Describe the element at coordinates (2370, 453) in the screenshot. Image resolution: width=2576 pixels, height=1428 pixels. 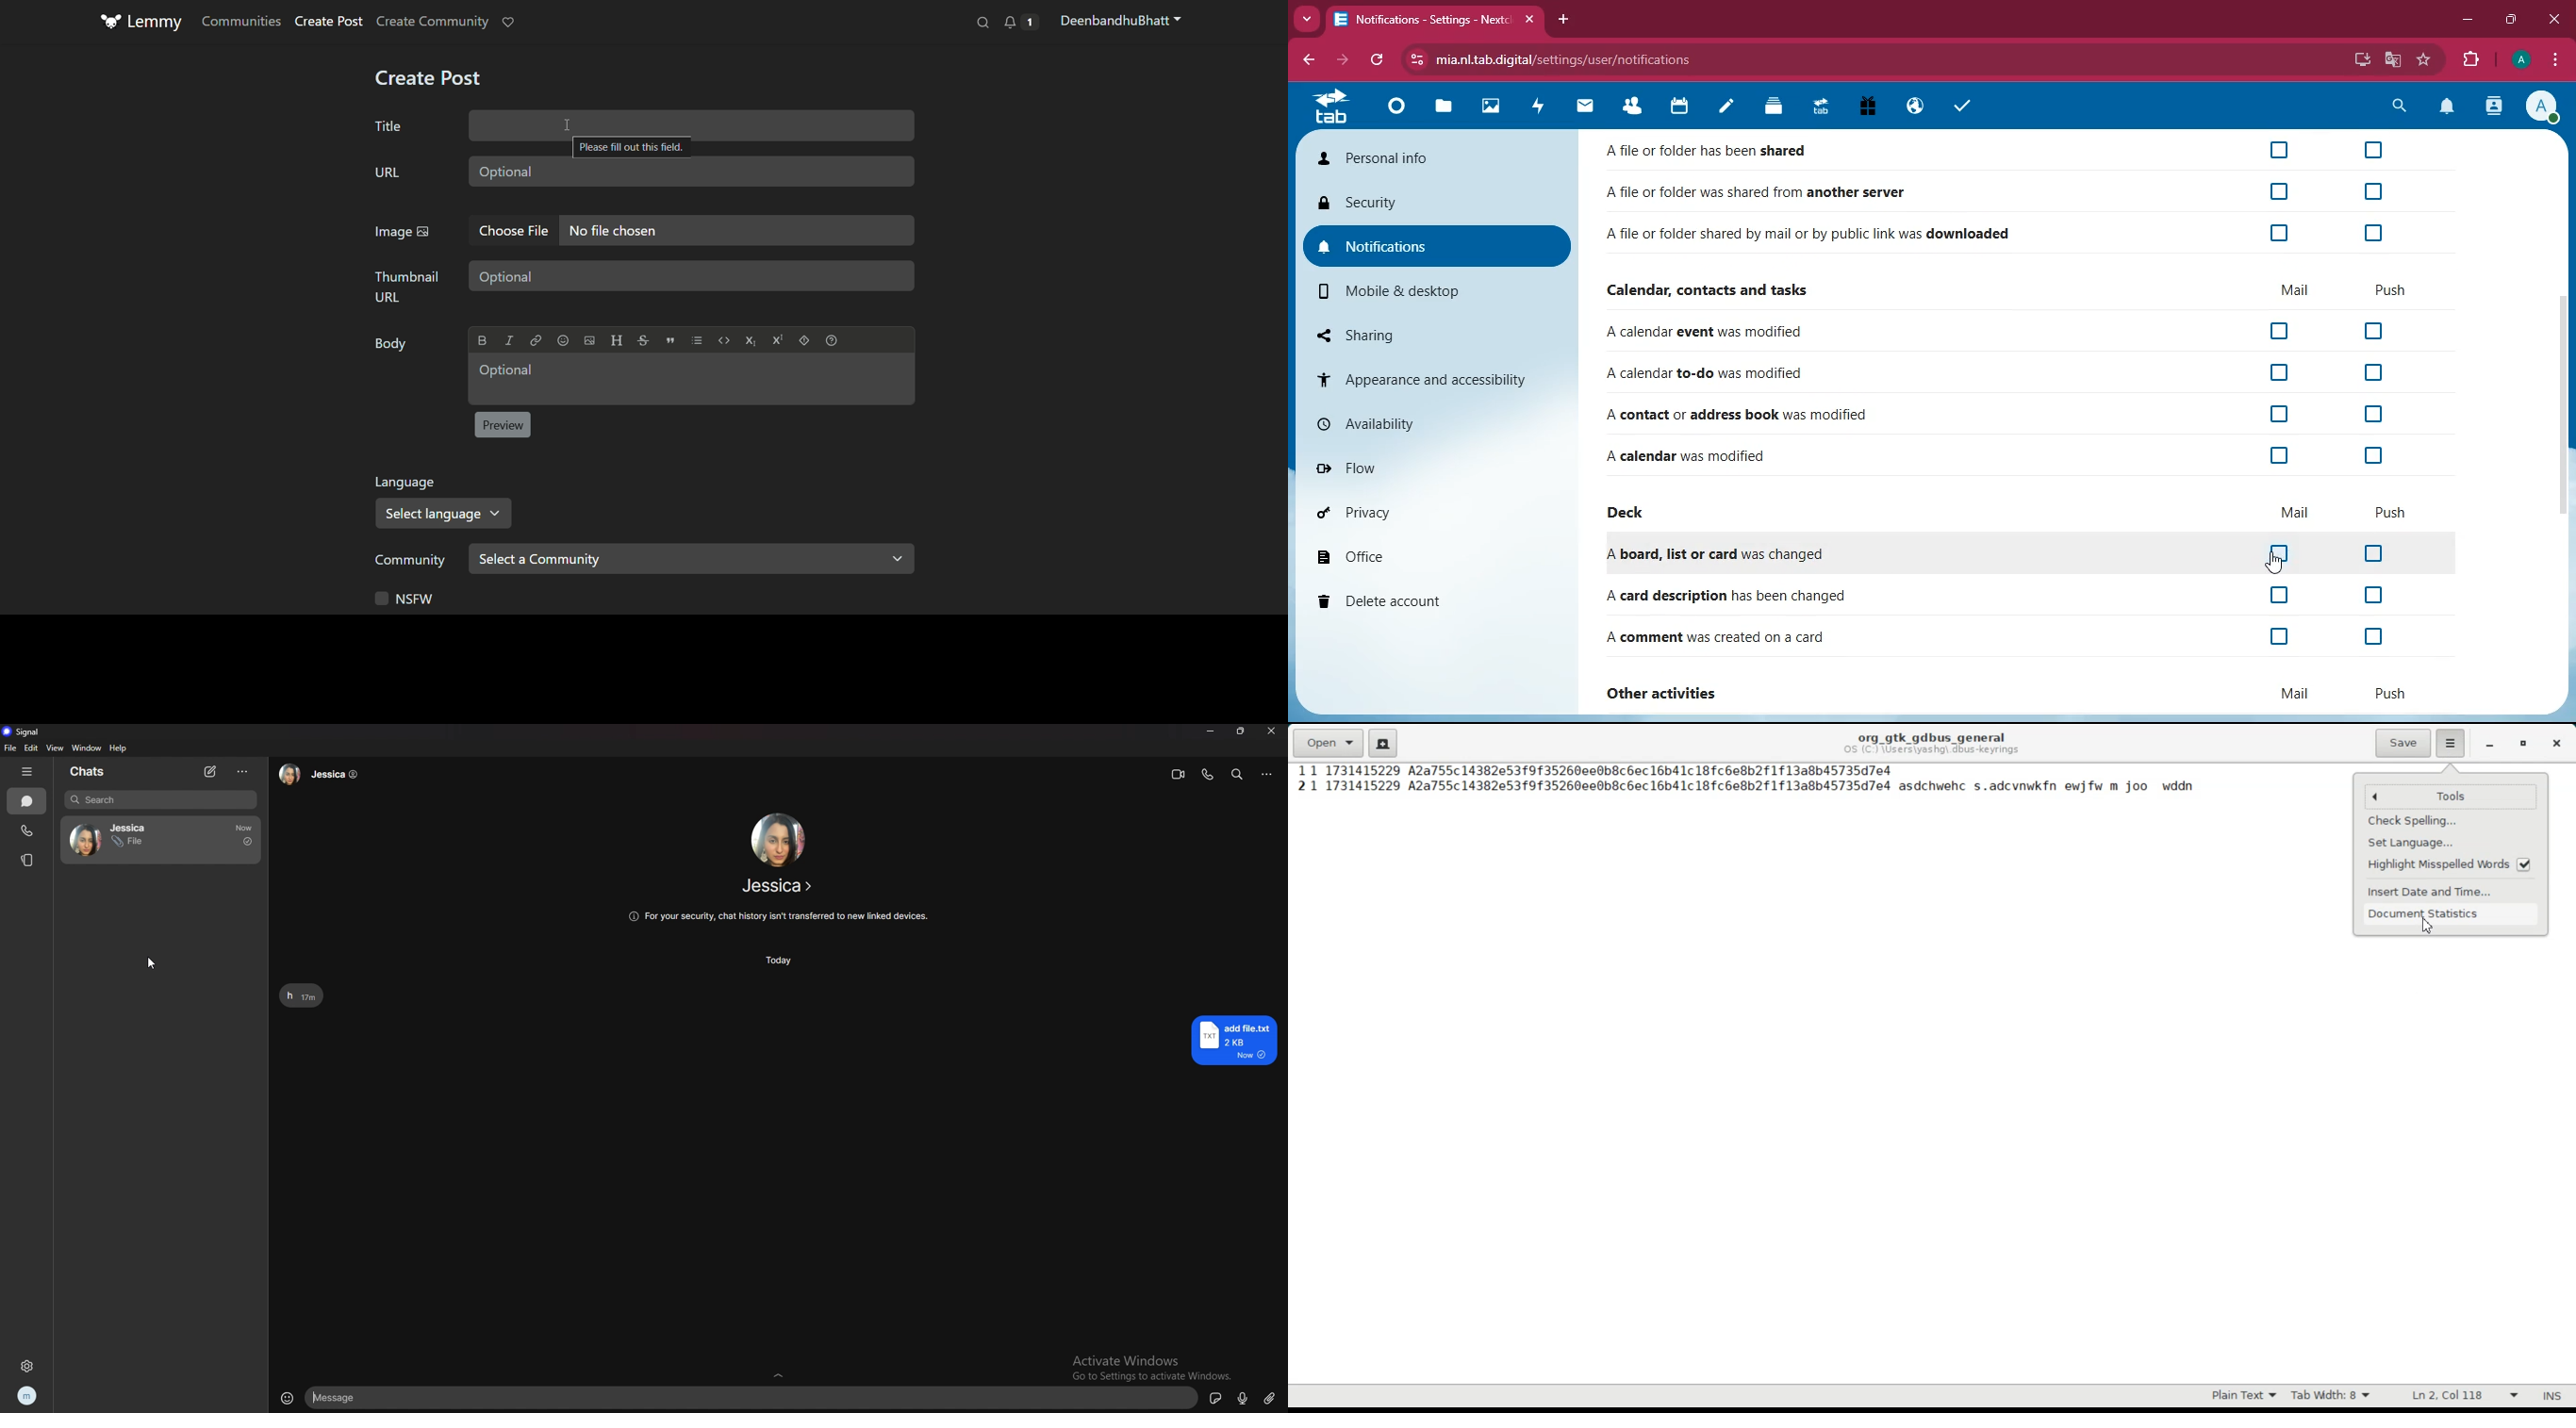
I see `off` at that location.